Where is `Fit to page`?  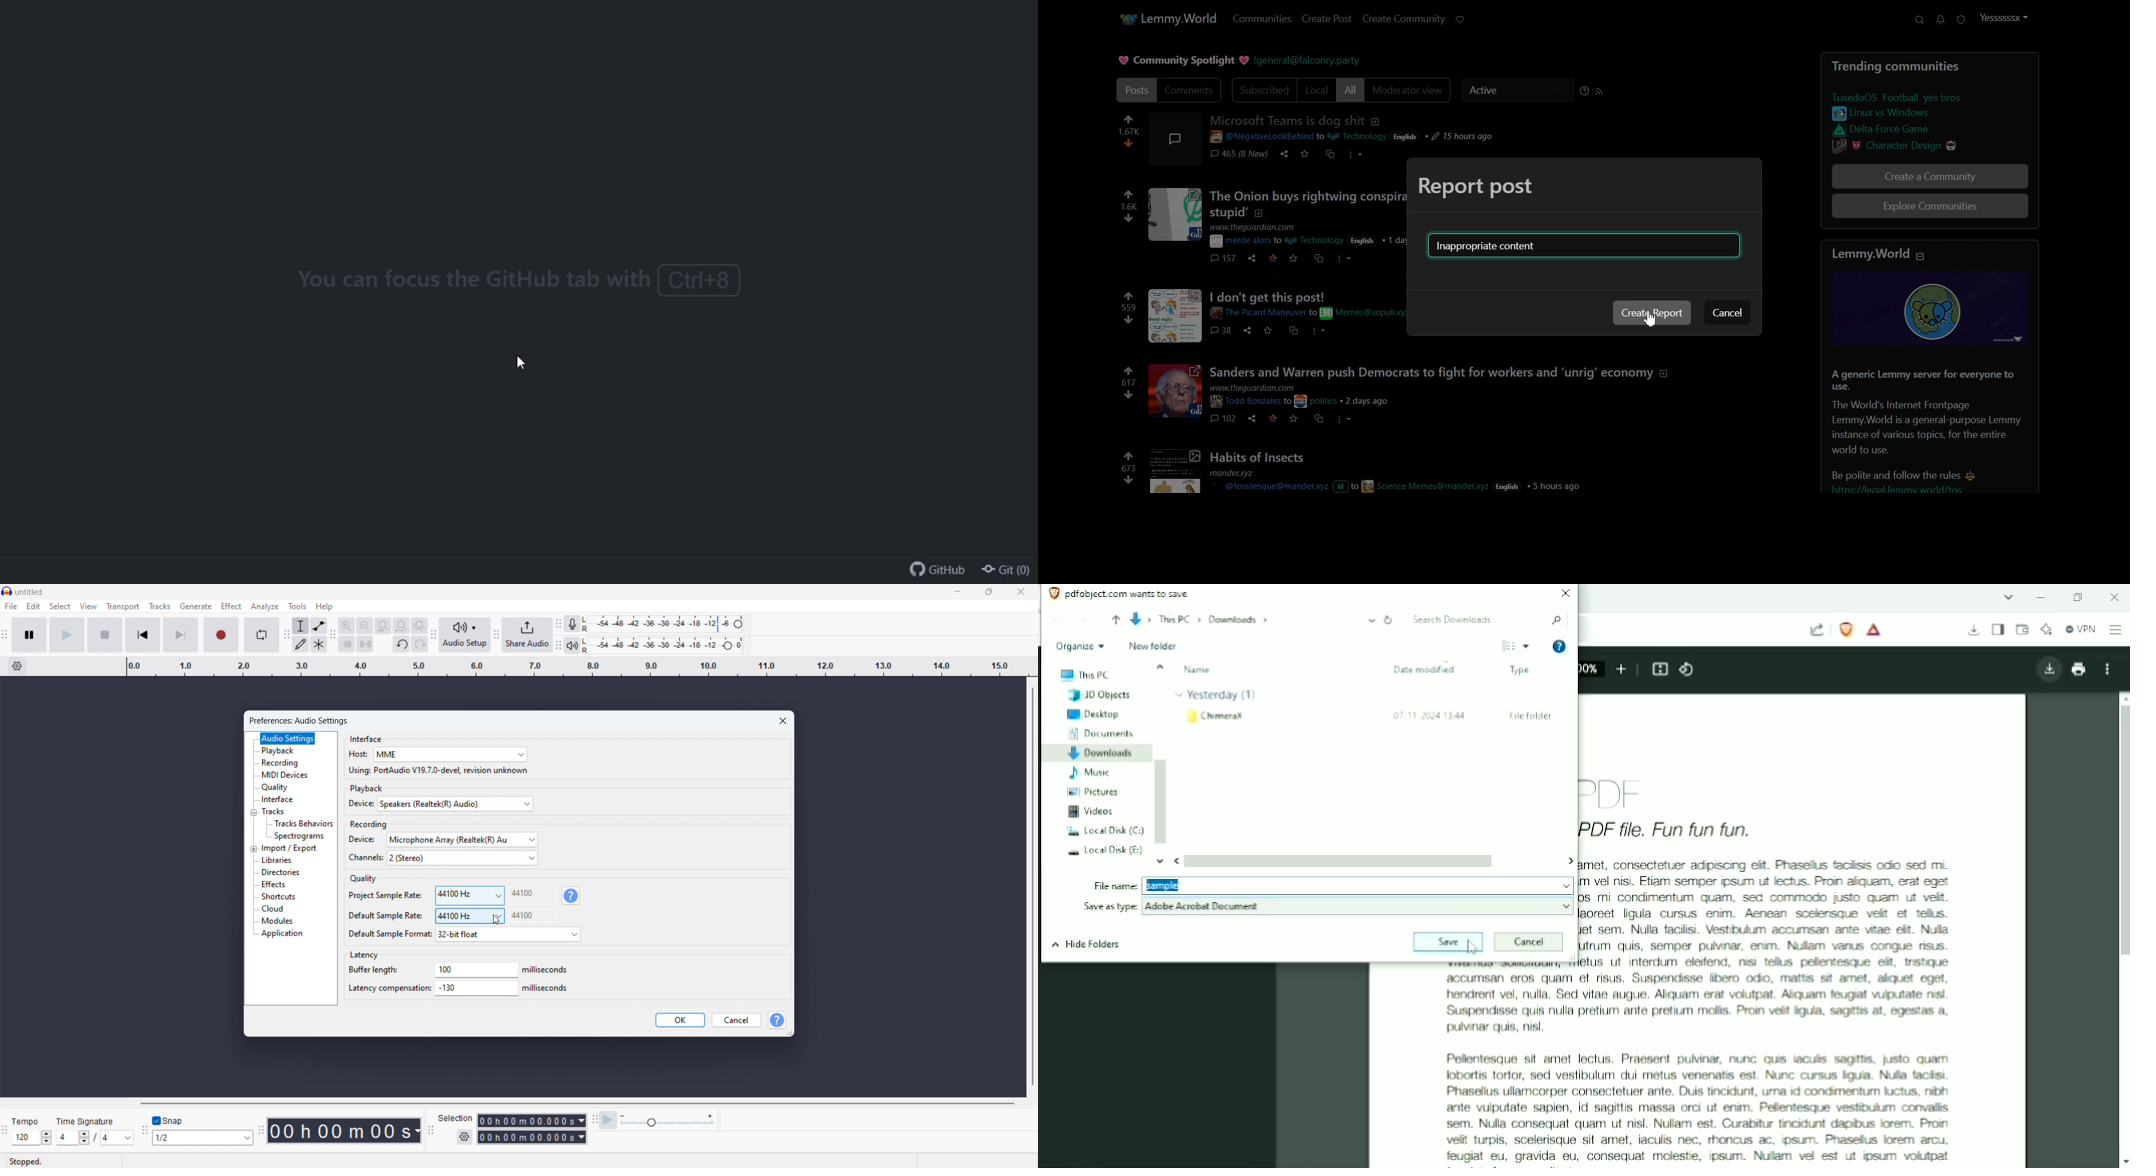
Fit to page is located at coordinates (1661, 669).